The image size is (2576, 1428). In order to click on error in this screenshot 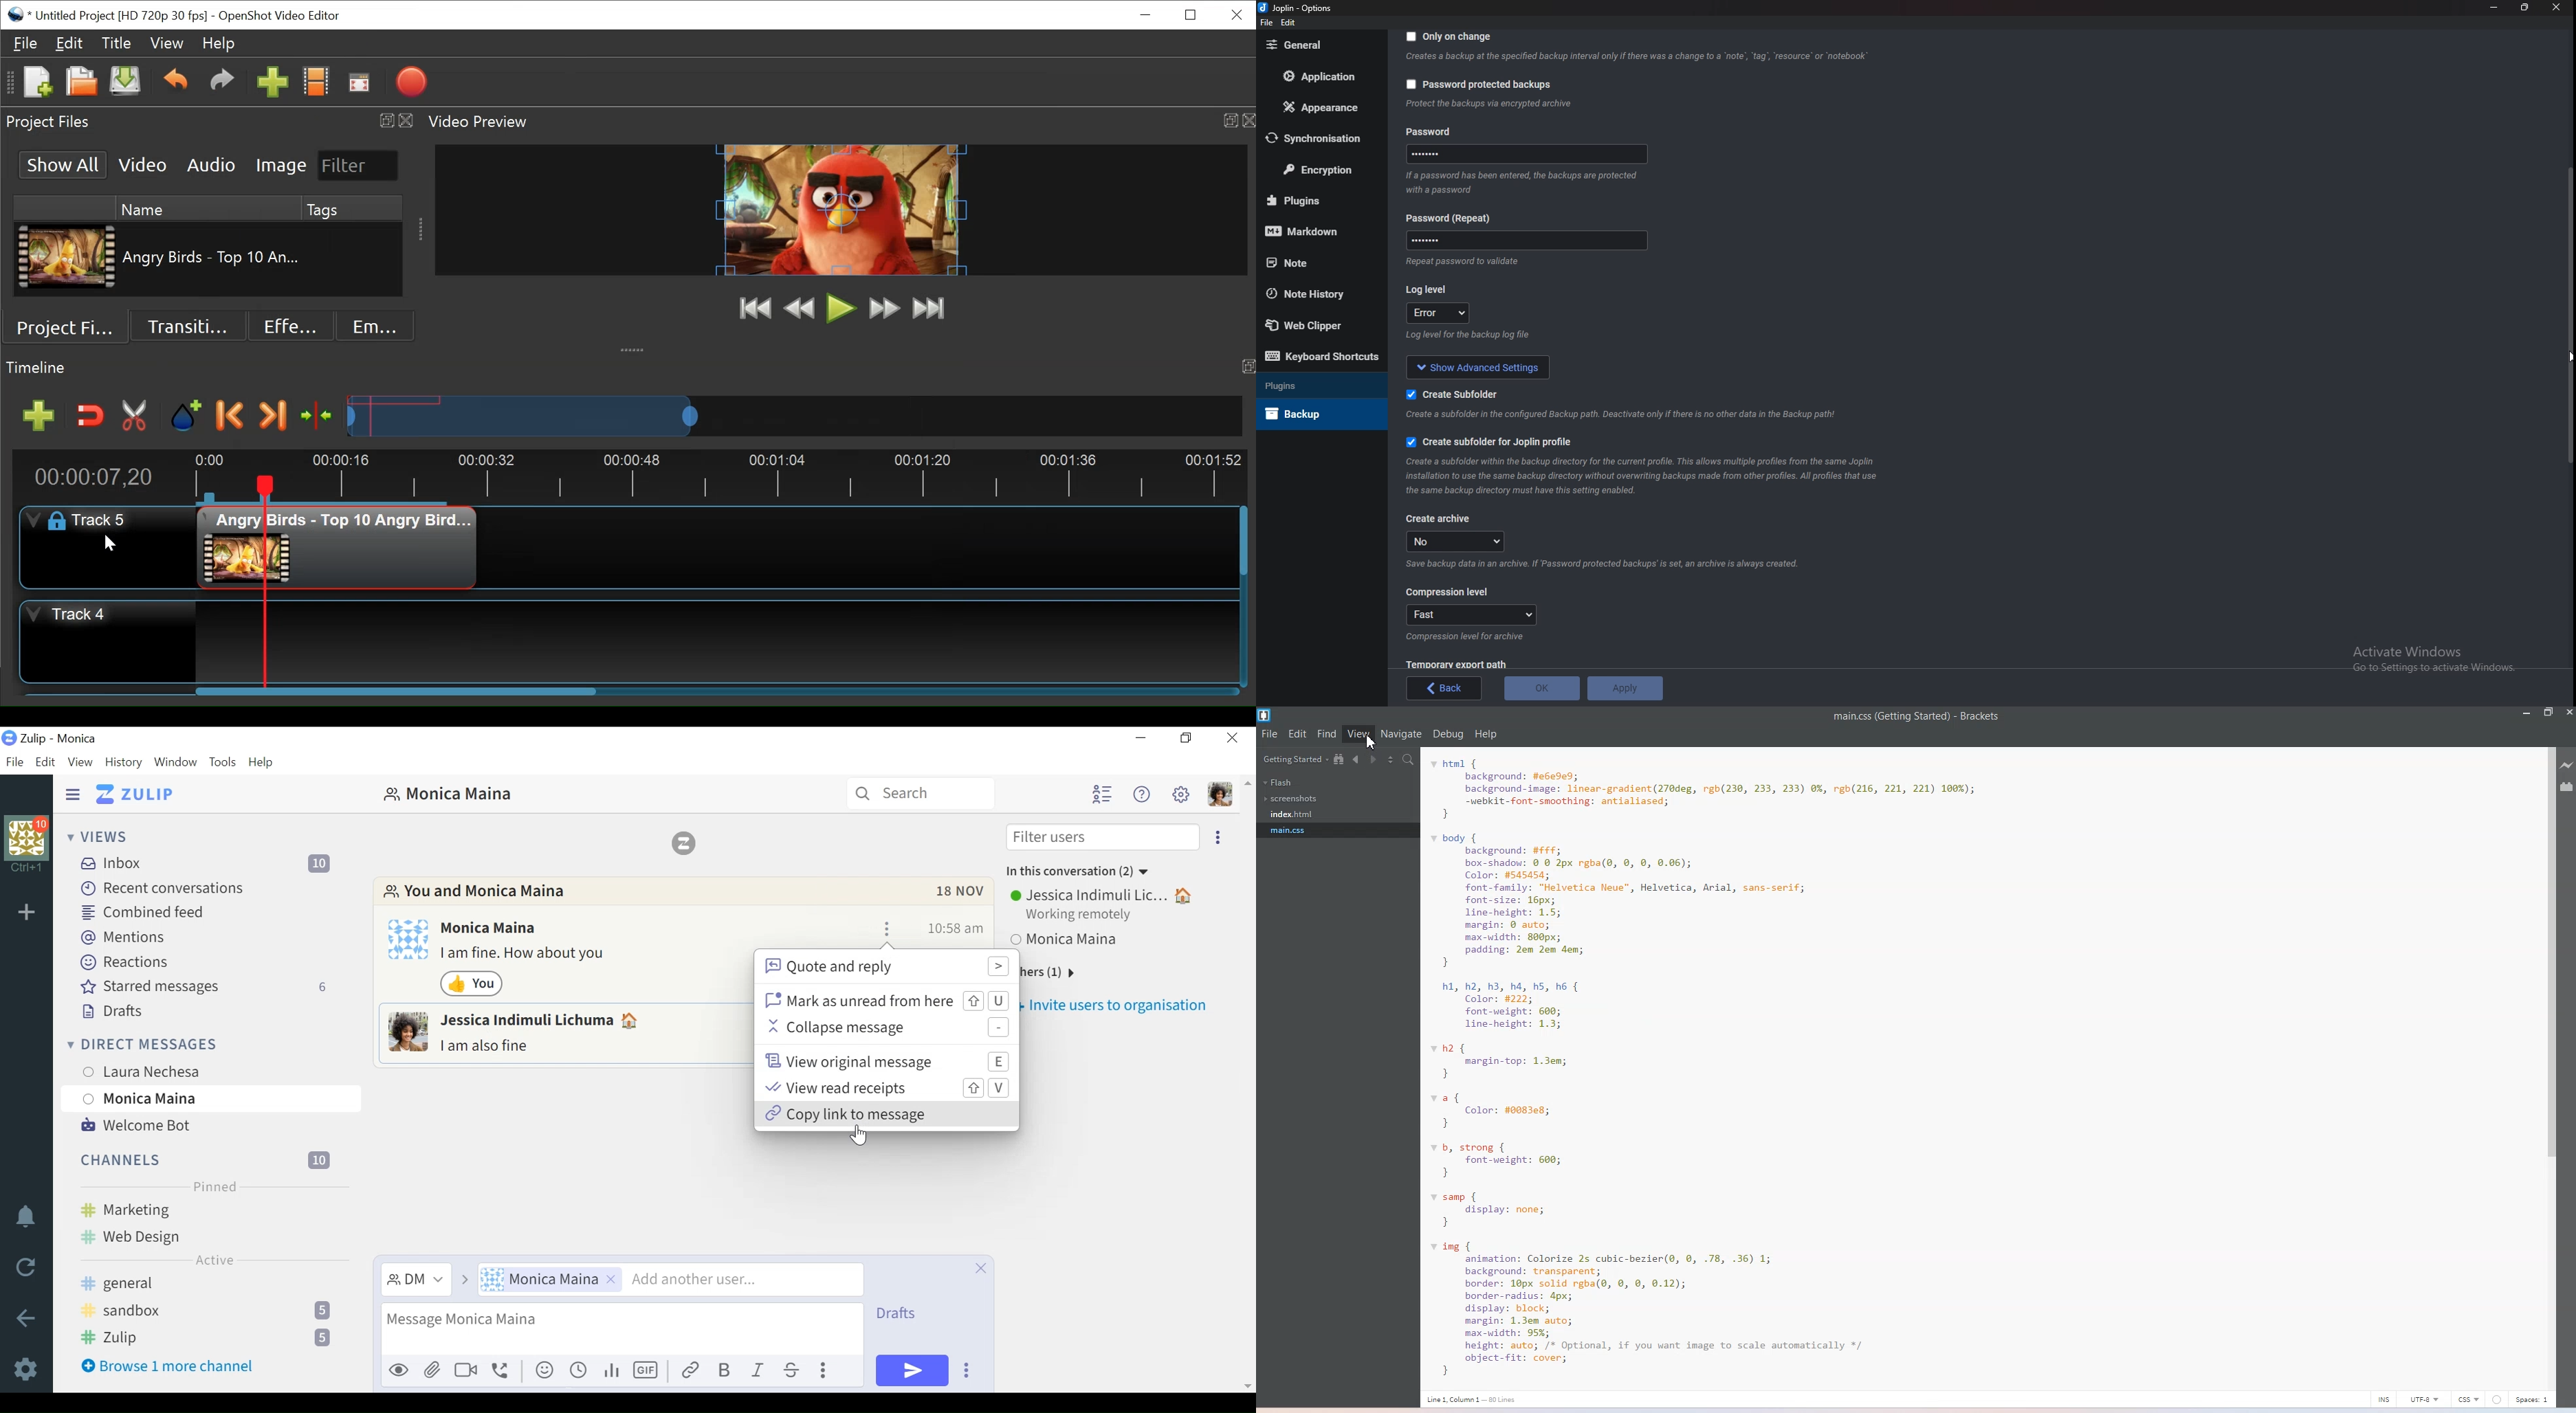, I will do `click(1440, 313)`.